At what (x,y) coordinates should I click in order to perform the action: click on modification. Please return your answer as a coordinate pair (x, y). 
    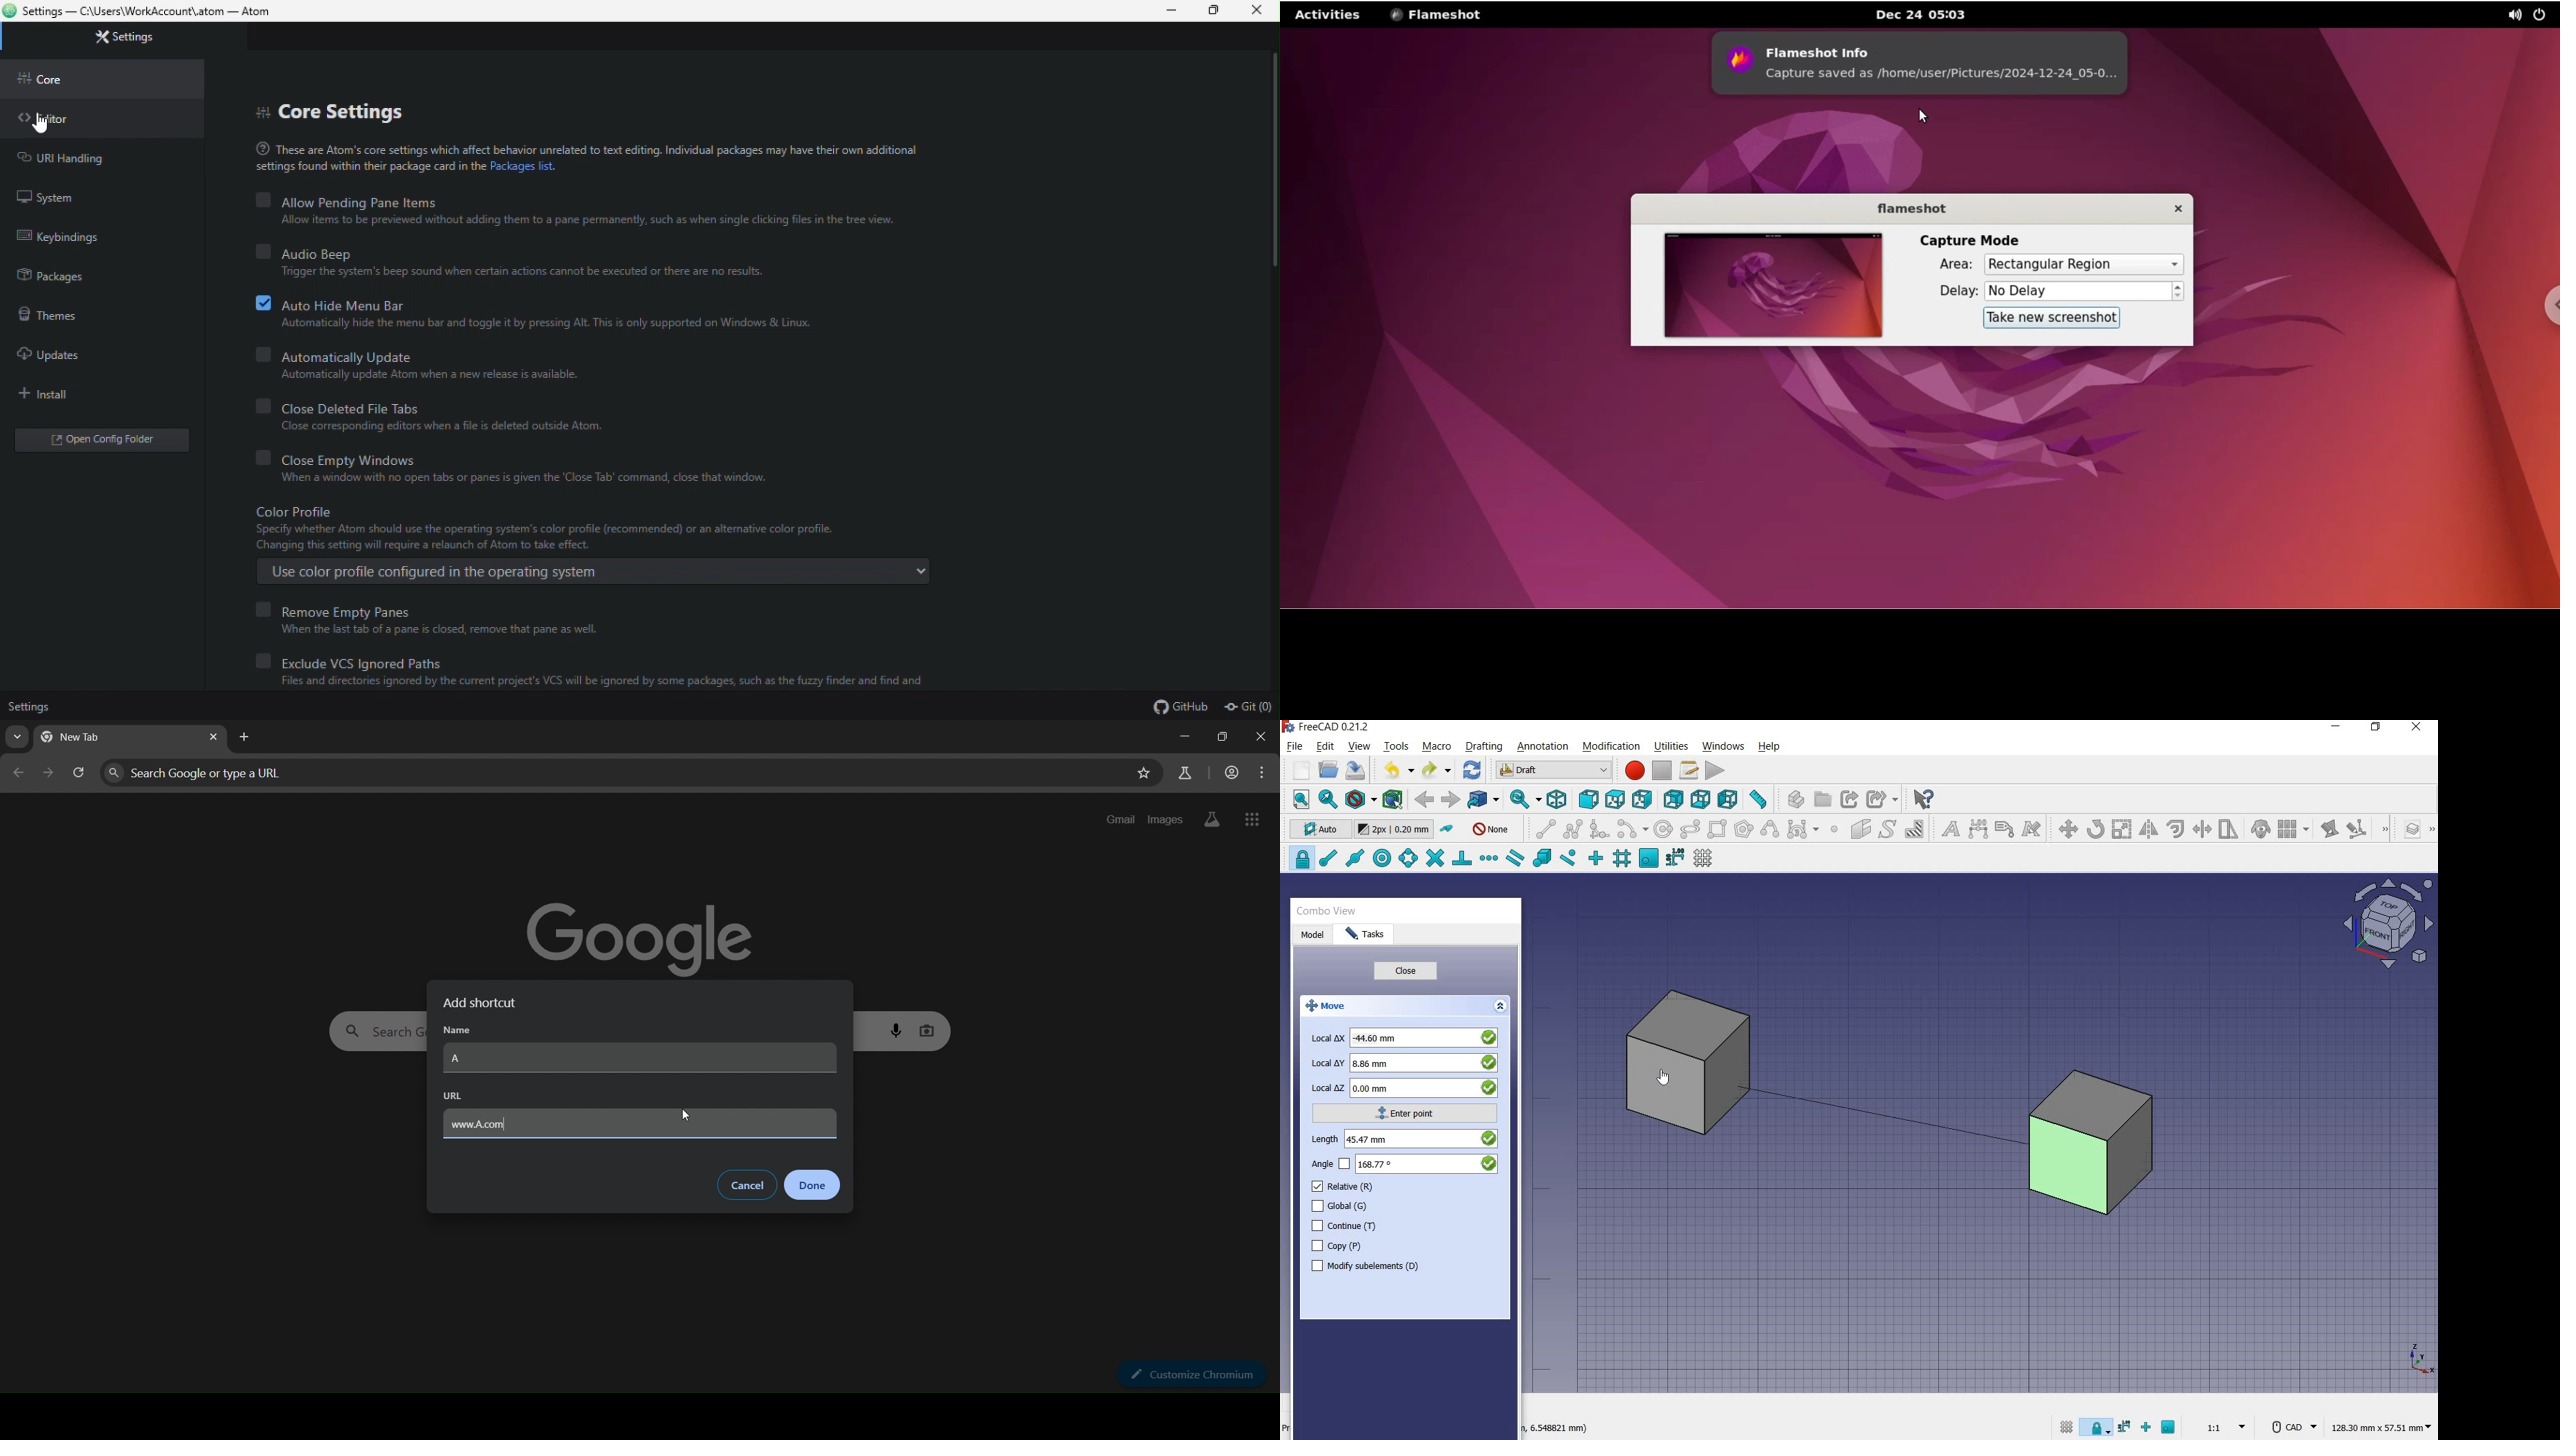
    Looking at the image, I should click on (1612, 746).